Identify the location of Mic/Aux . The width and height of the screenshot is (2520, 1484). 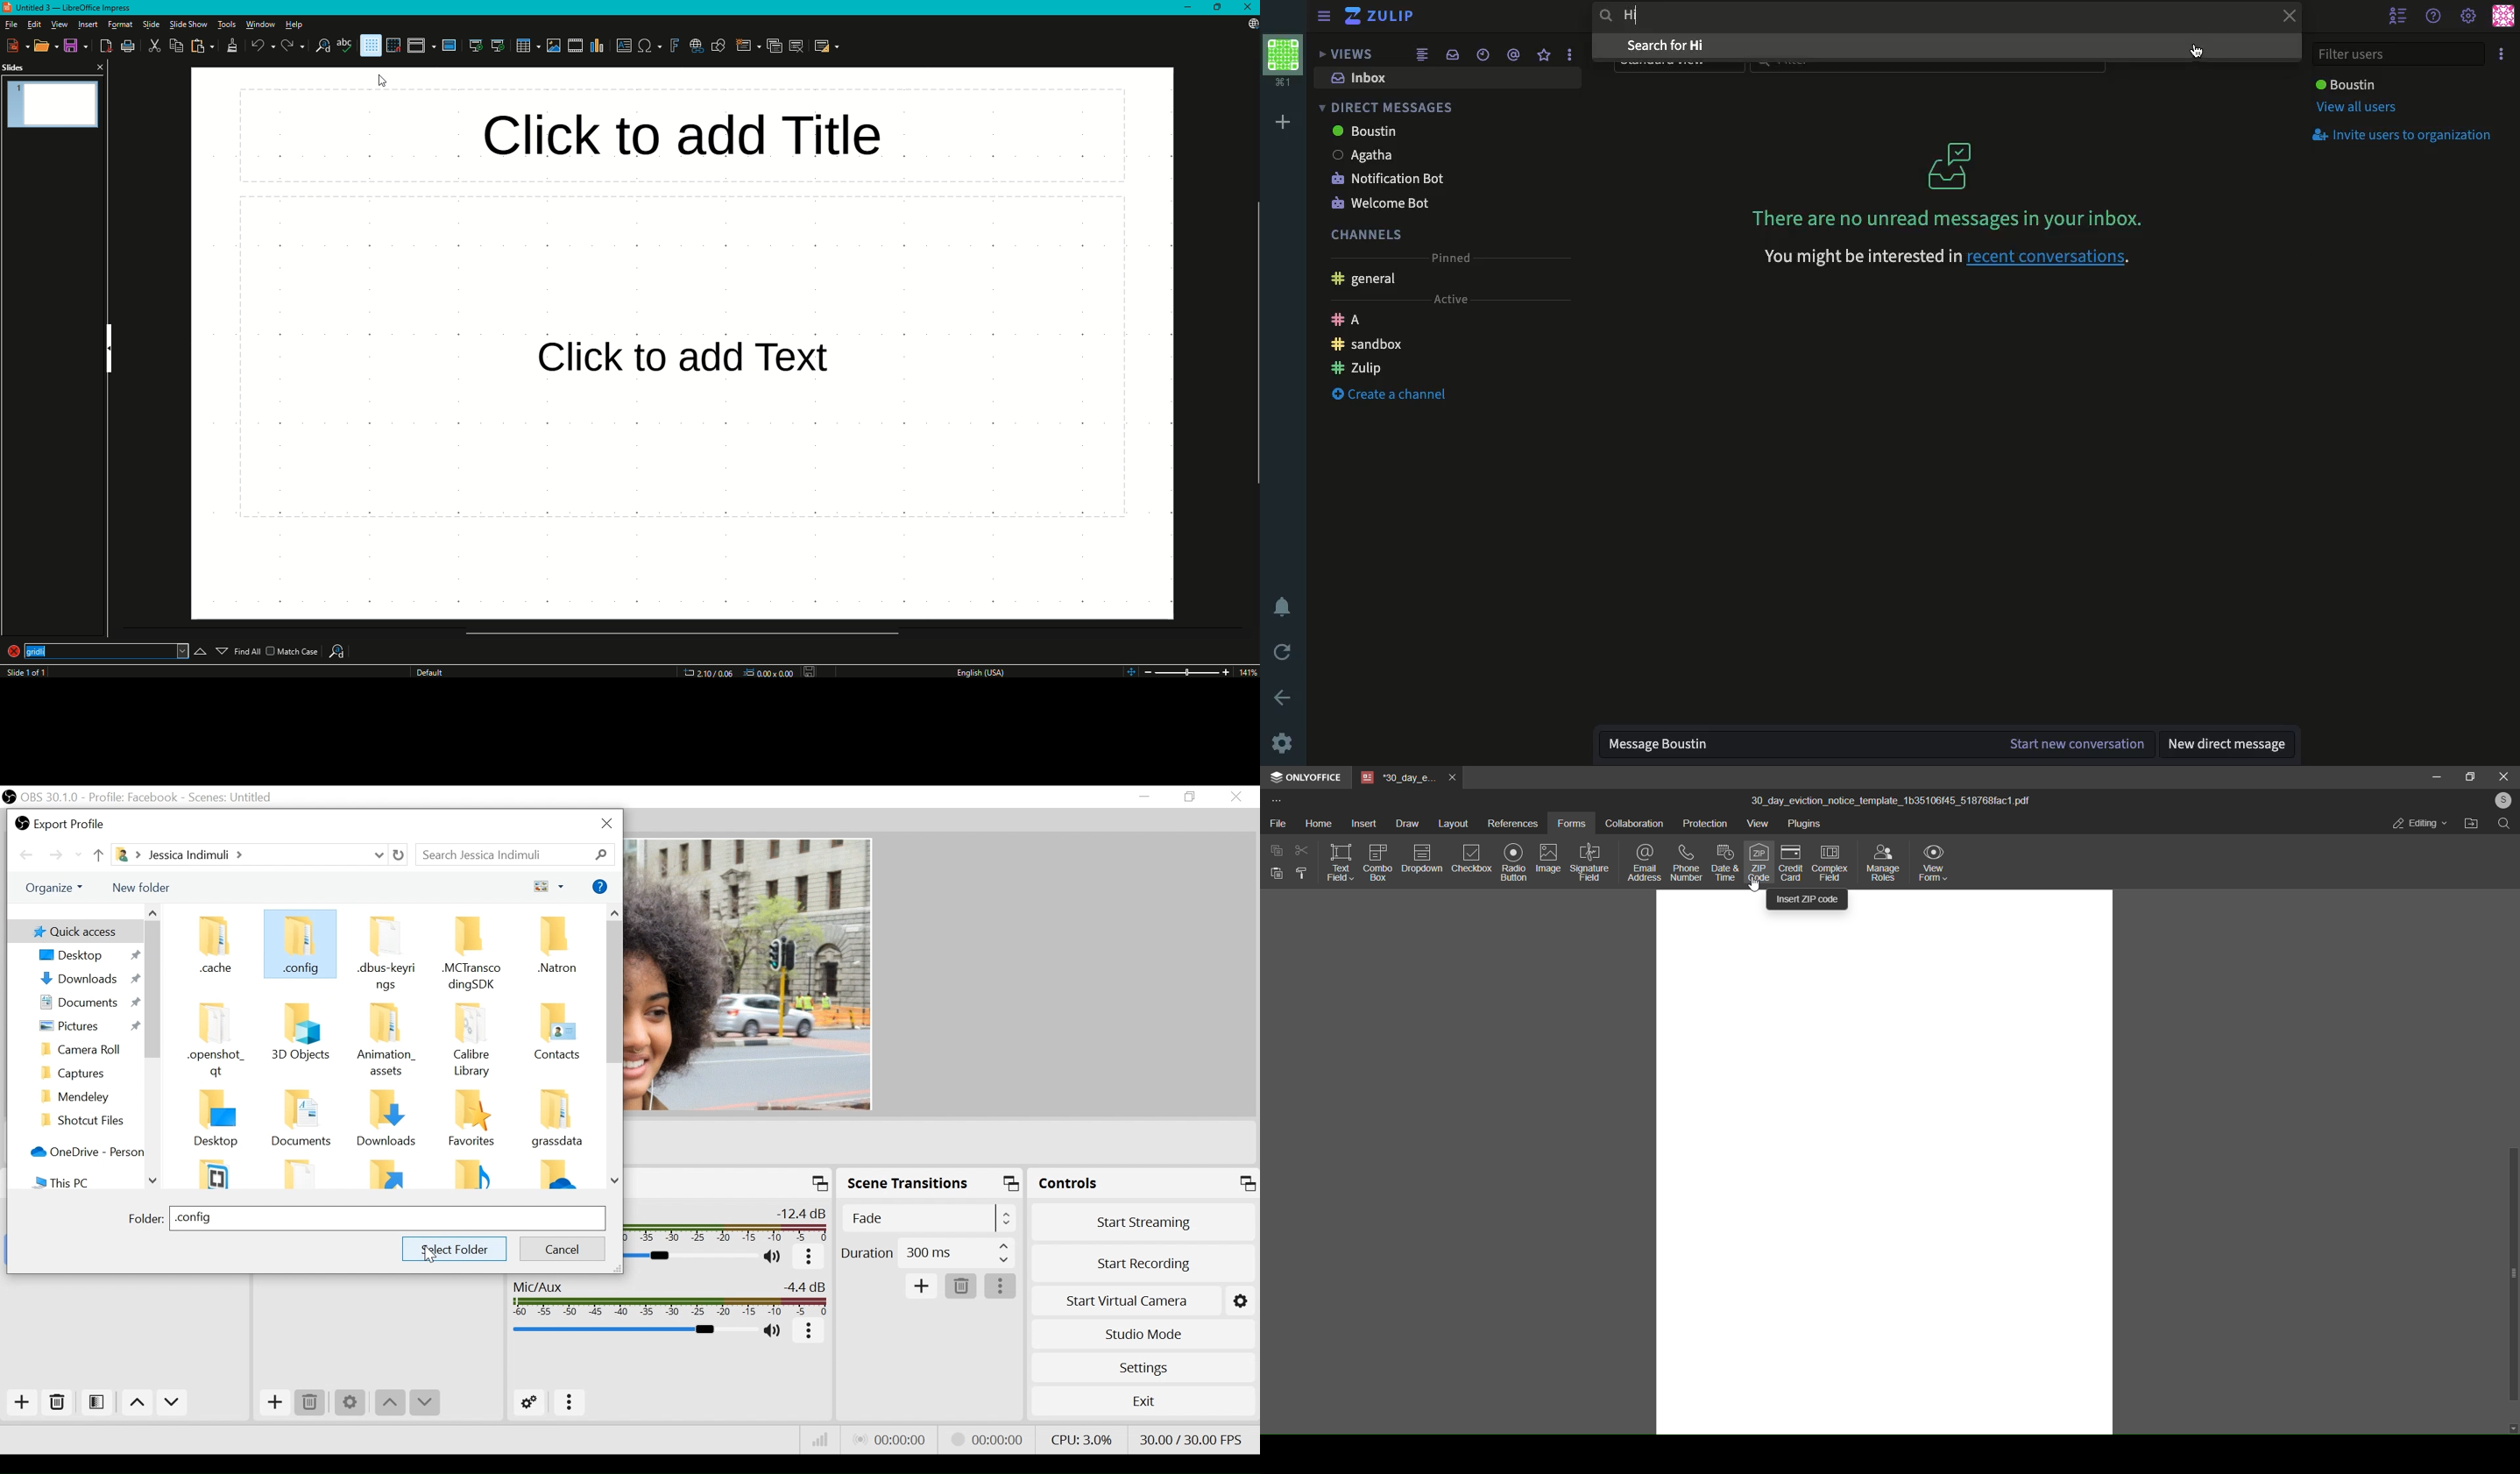
(669, 1298).